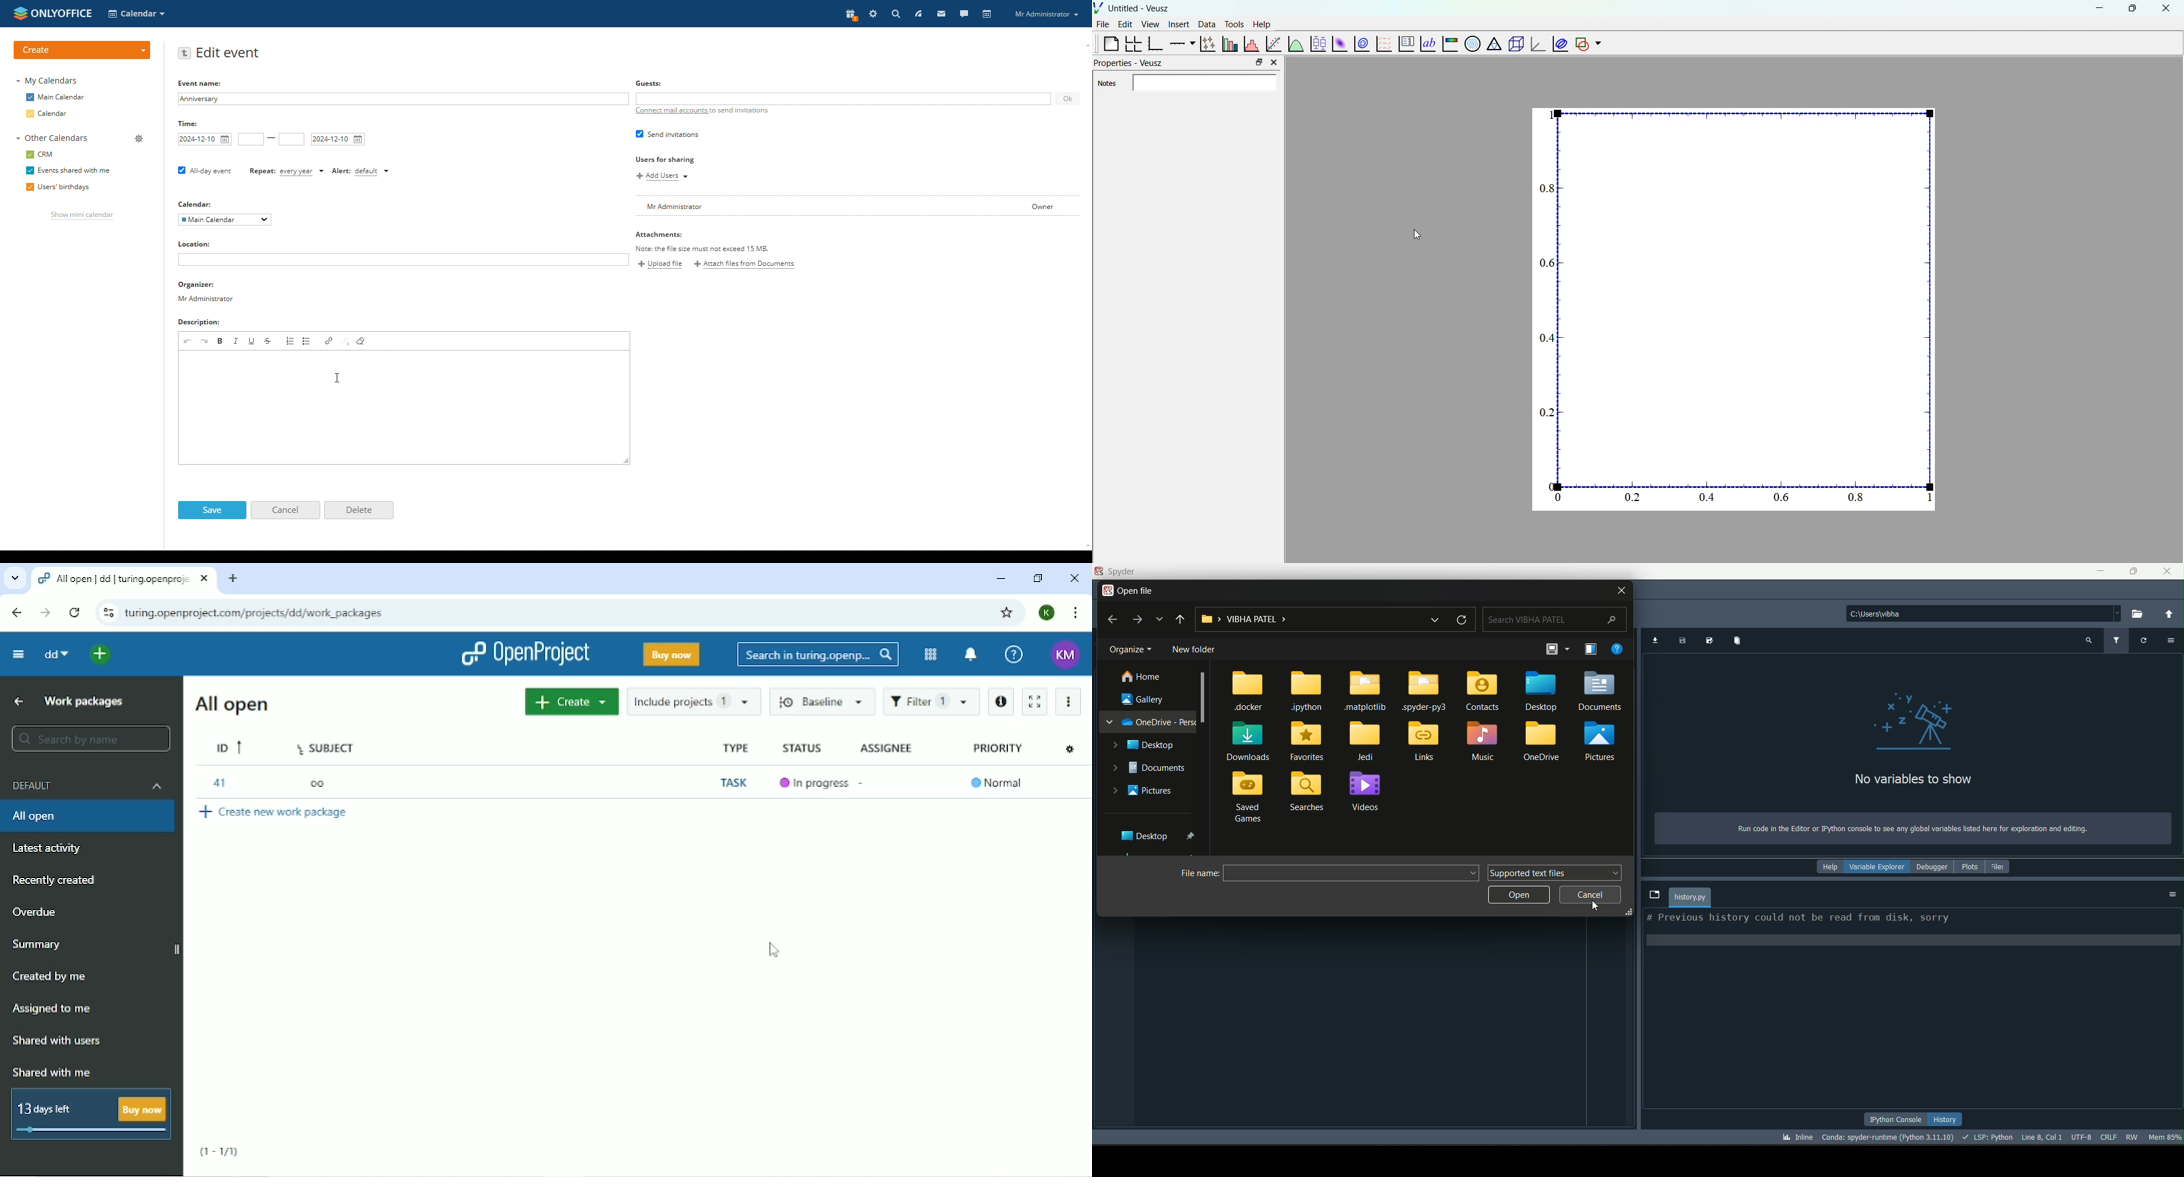 The width and height of the screenshot is (2184, 1204). Describe the element at coordinates (1947, 1118) in the screenshot. I see `history` at that location.